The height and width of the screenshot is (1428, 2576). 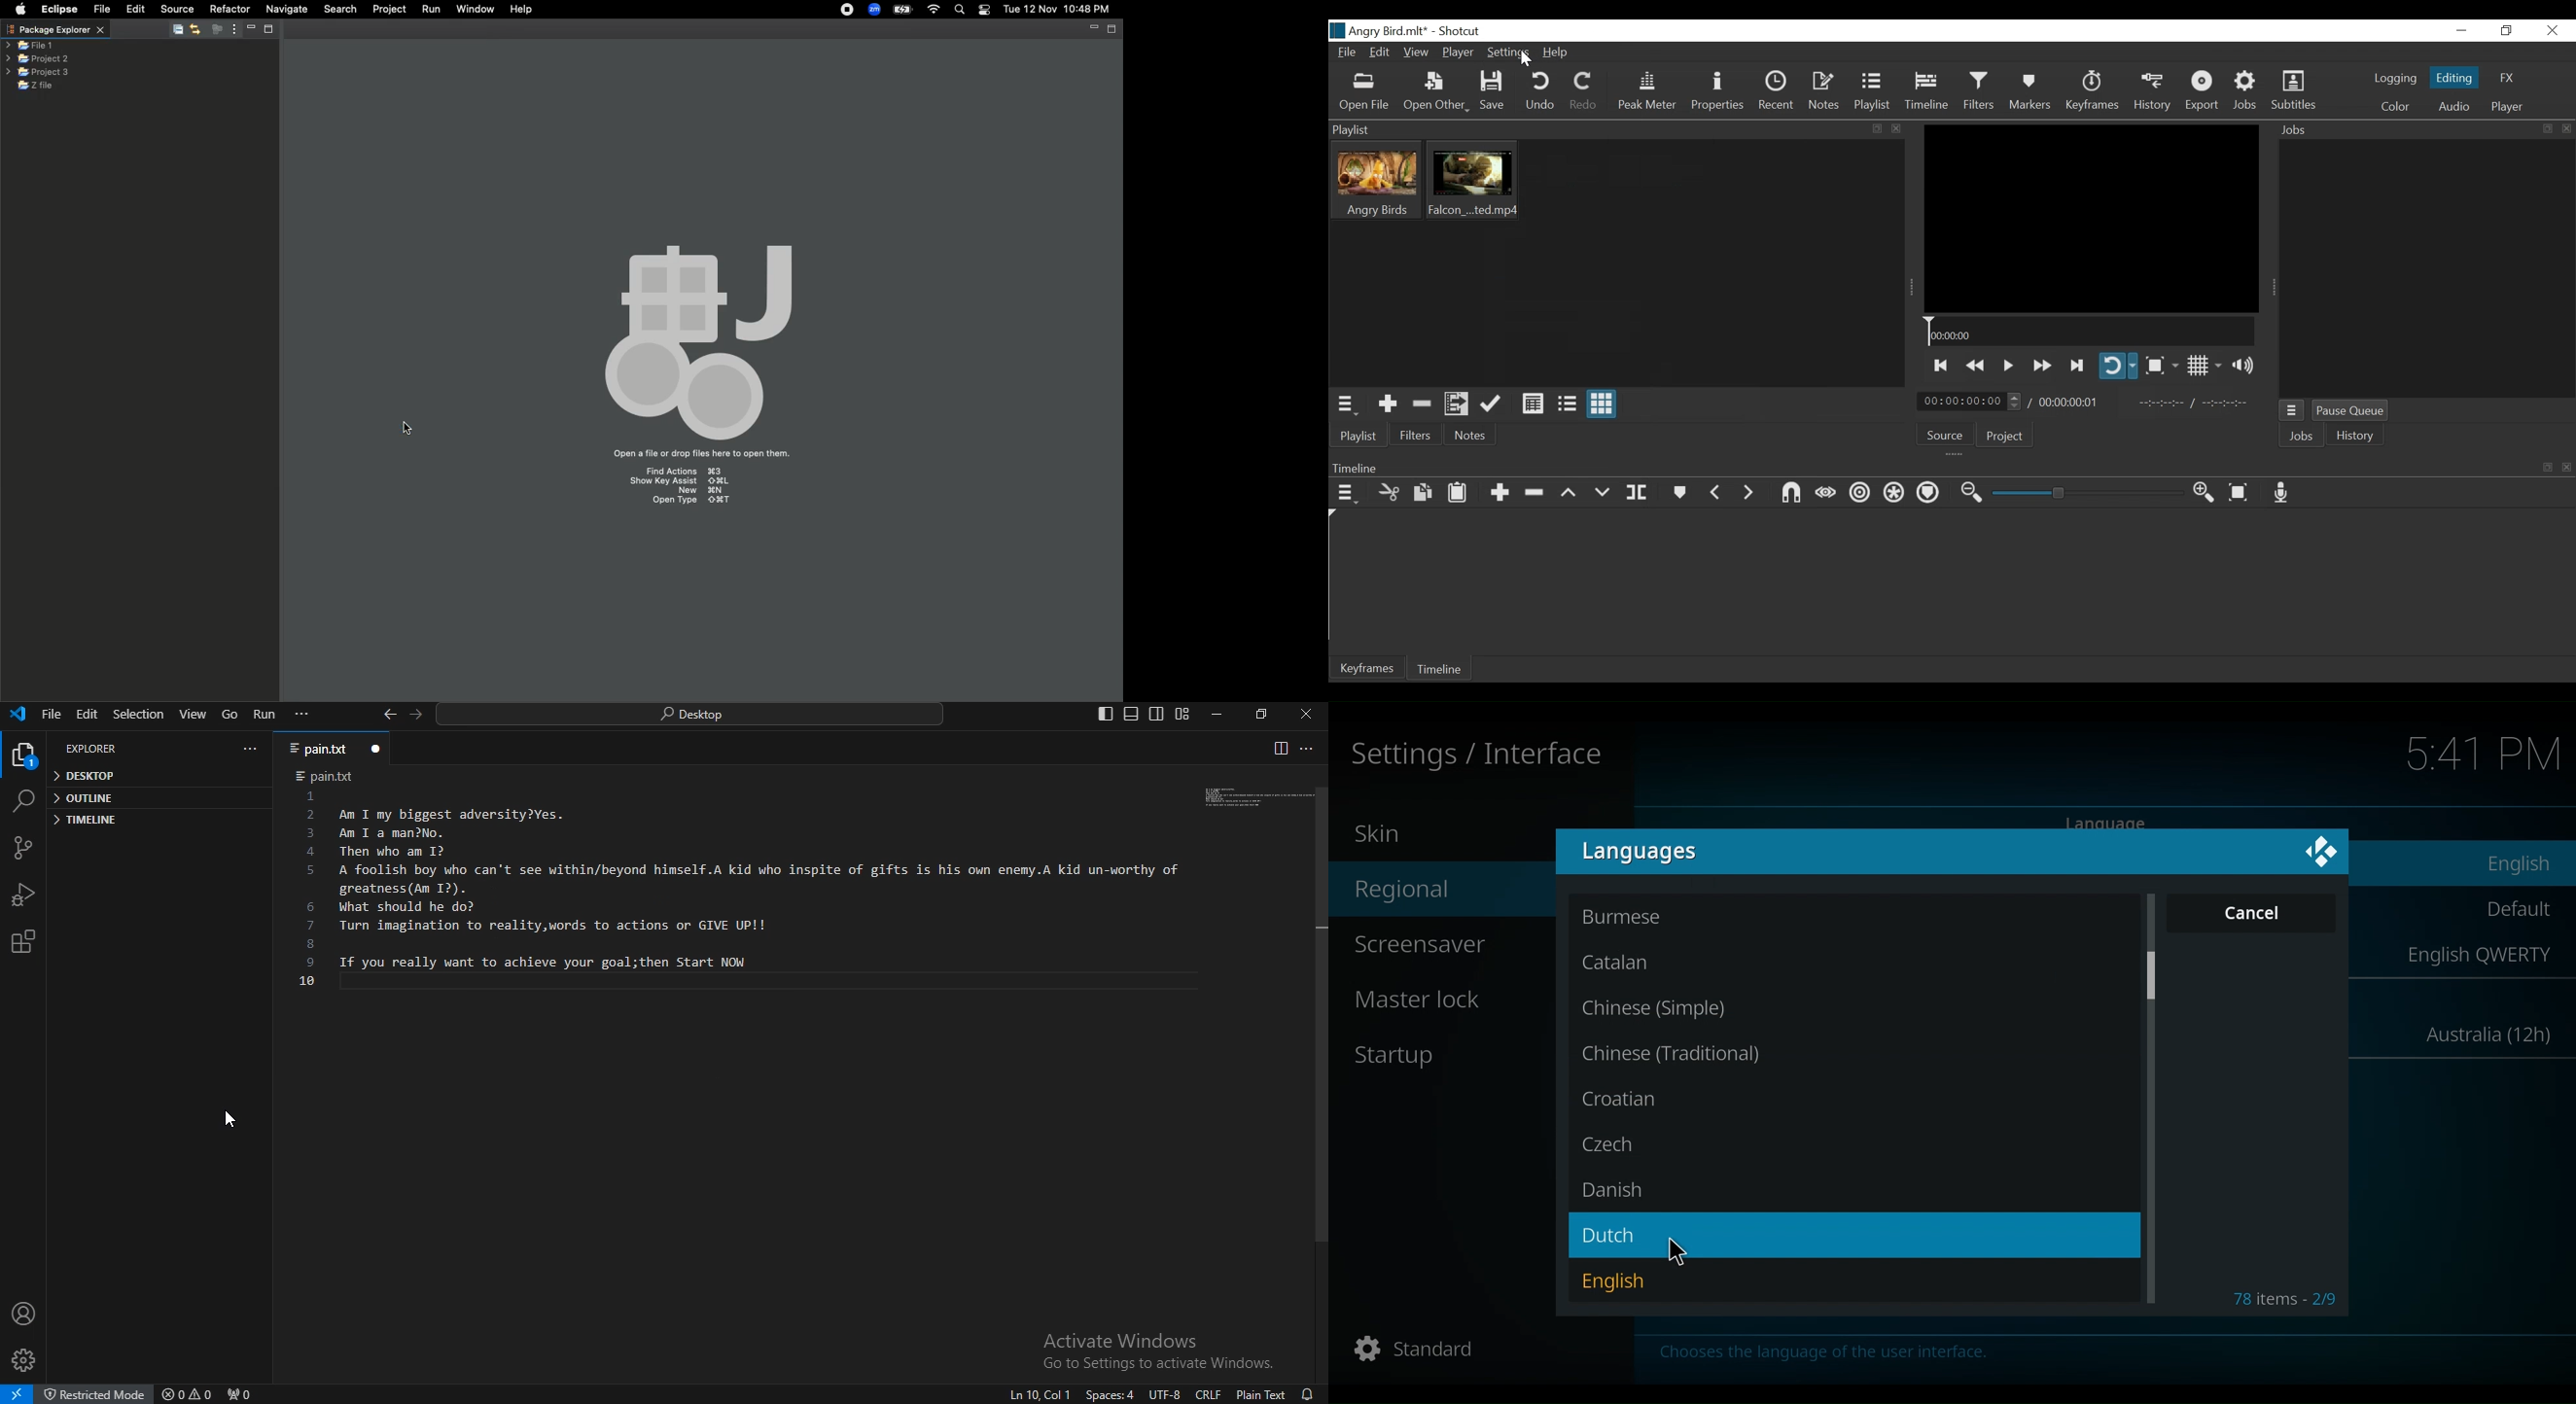 I want to click on View as Files, so click(x=1568, y=405).